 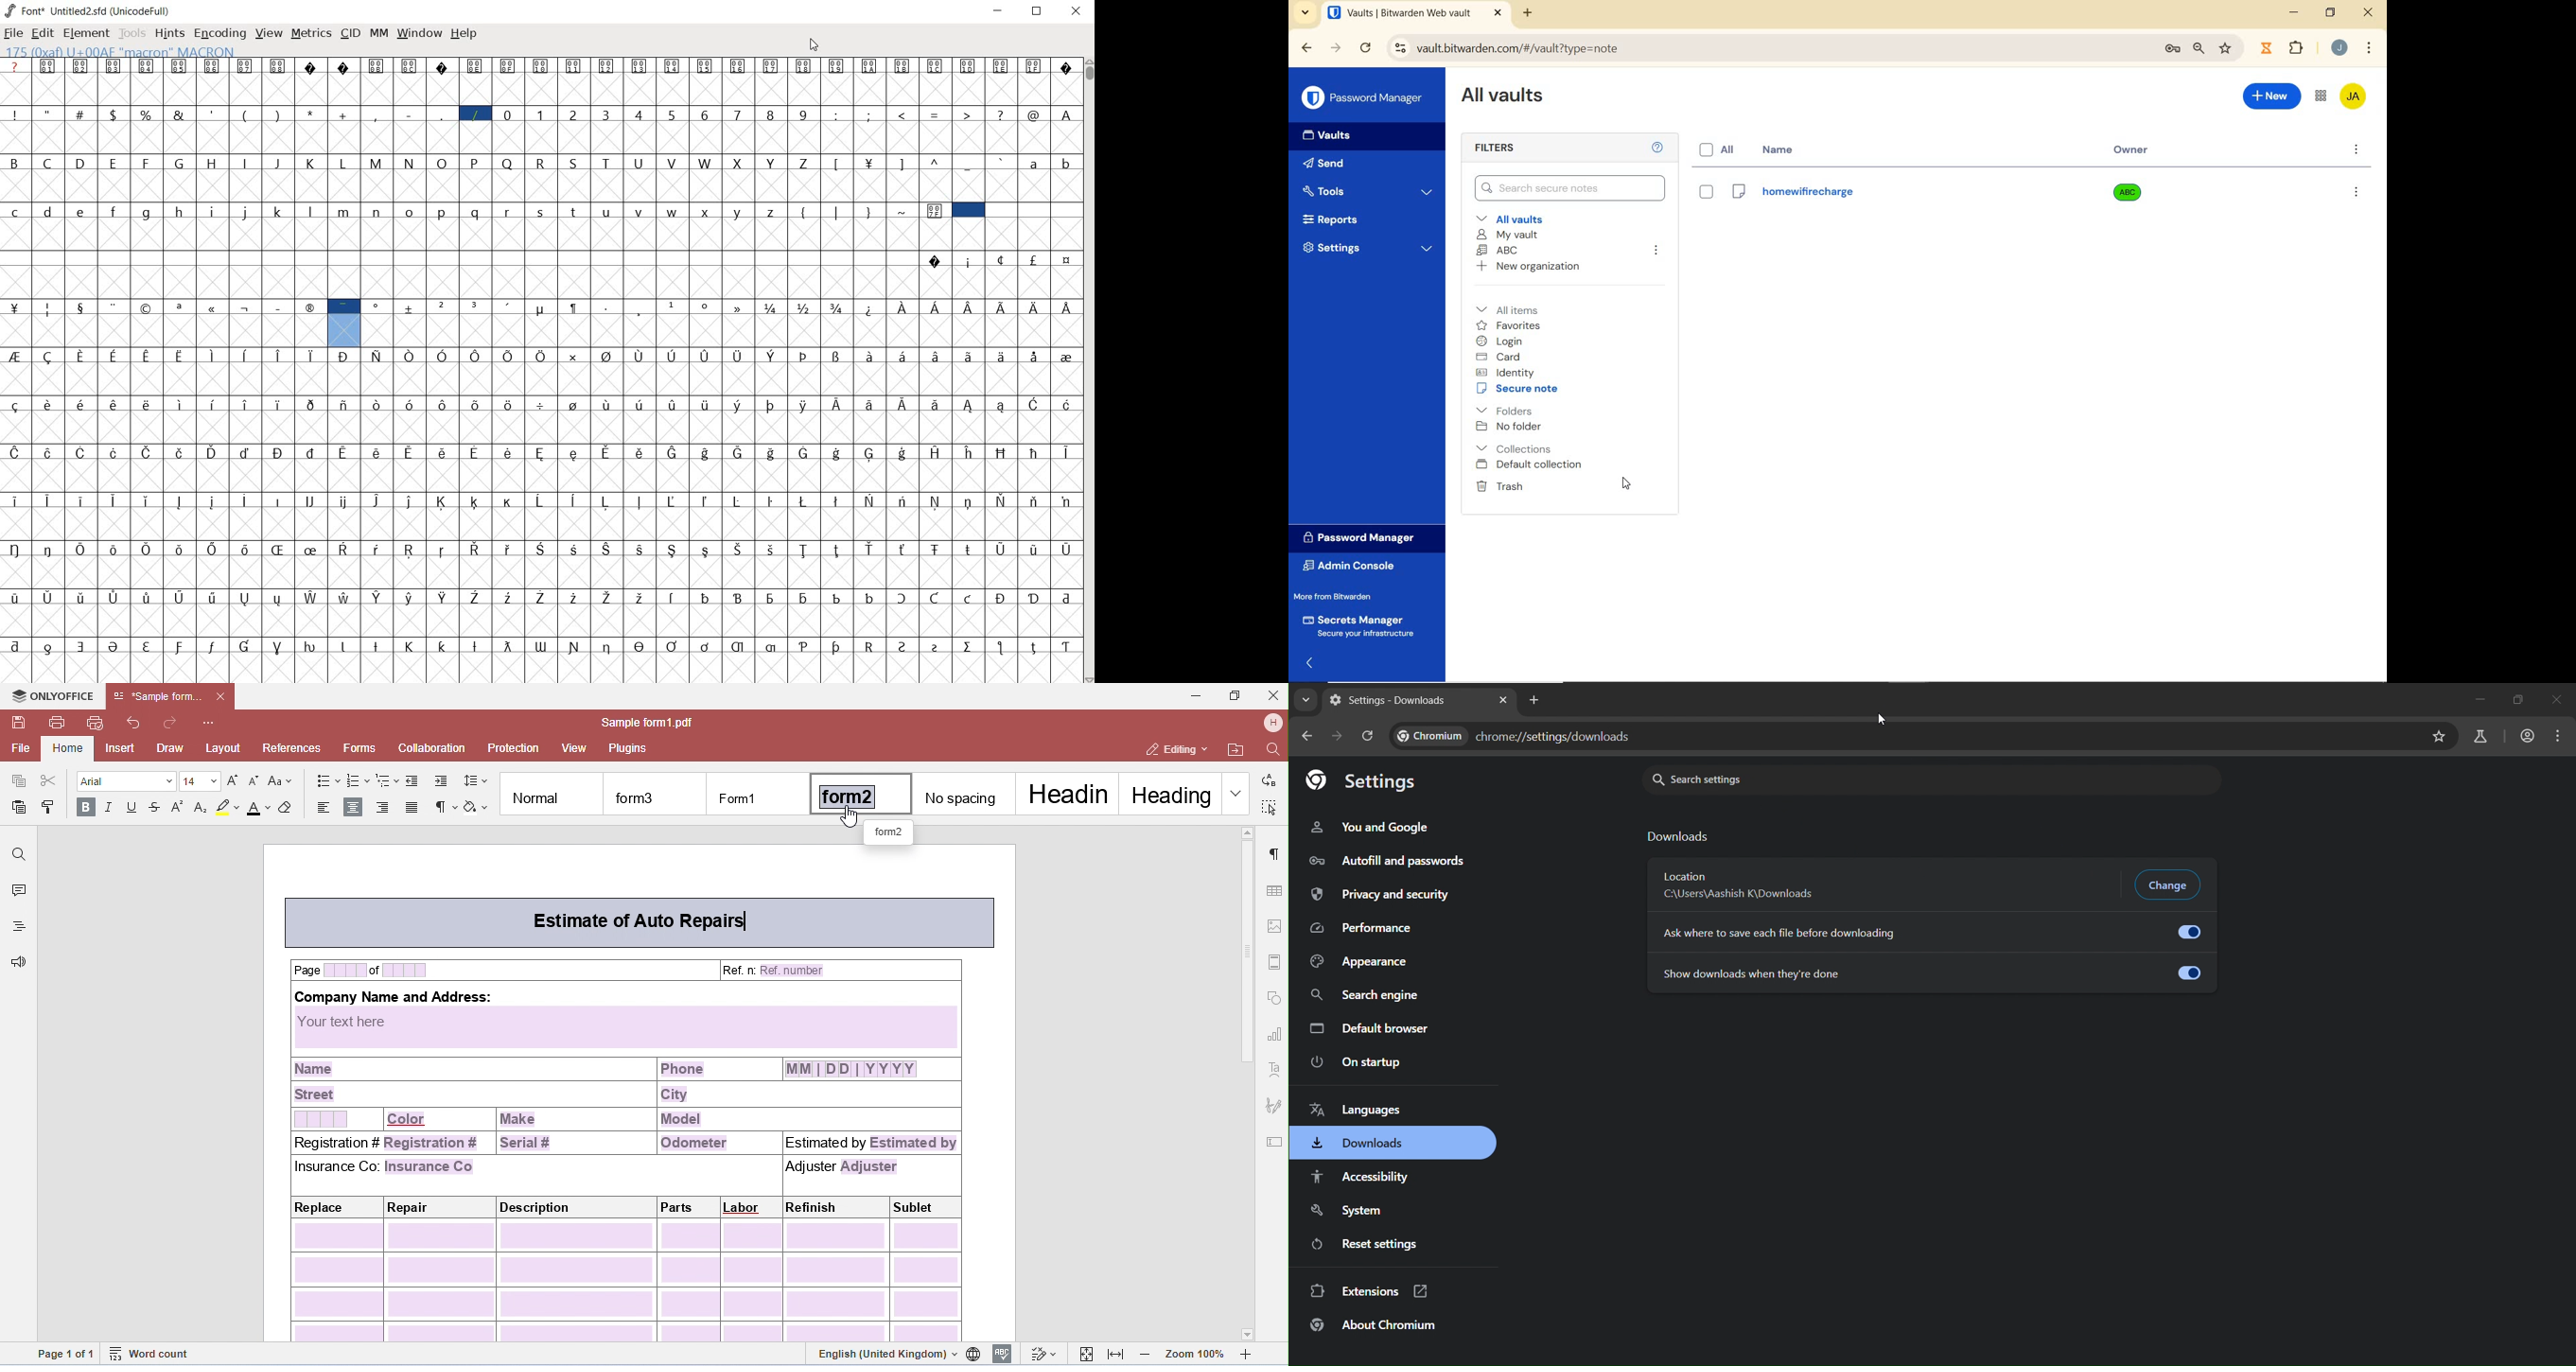 What do you see at coordinates (869, 324) in the screenshot?
I see `` at bounding box center [869, 324].